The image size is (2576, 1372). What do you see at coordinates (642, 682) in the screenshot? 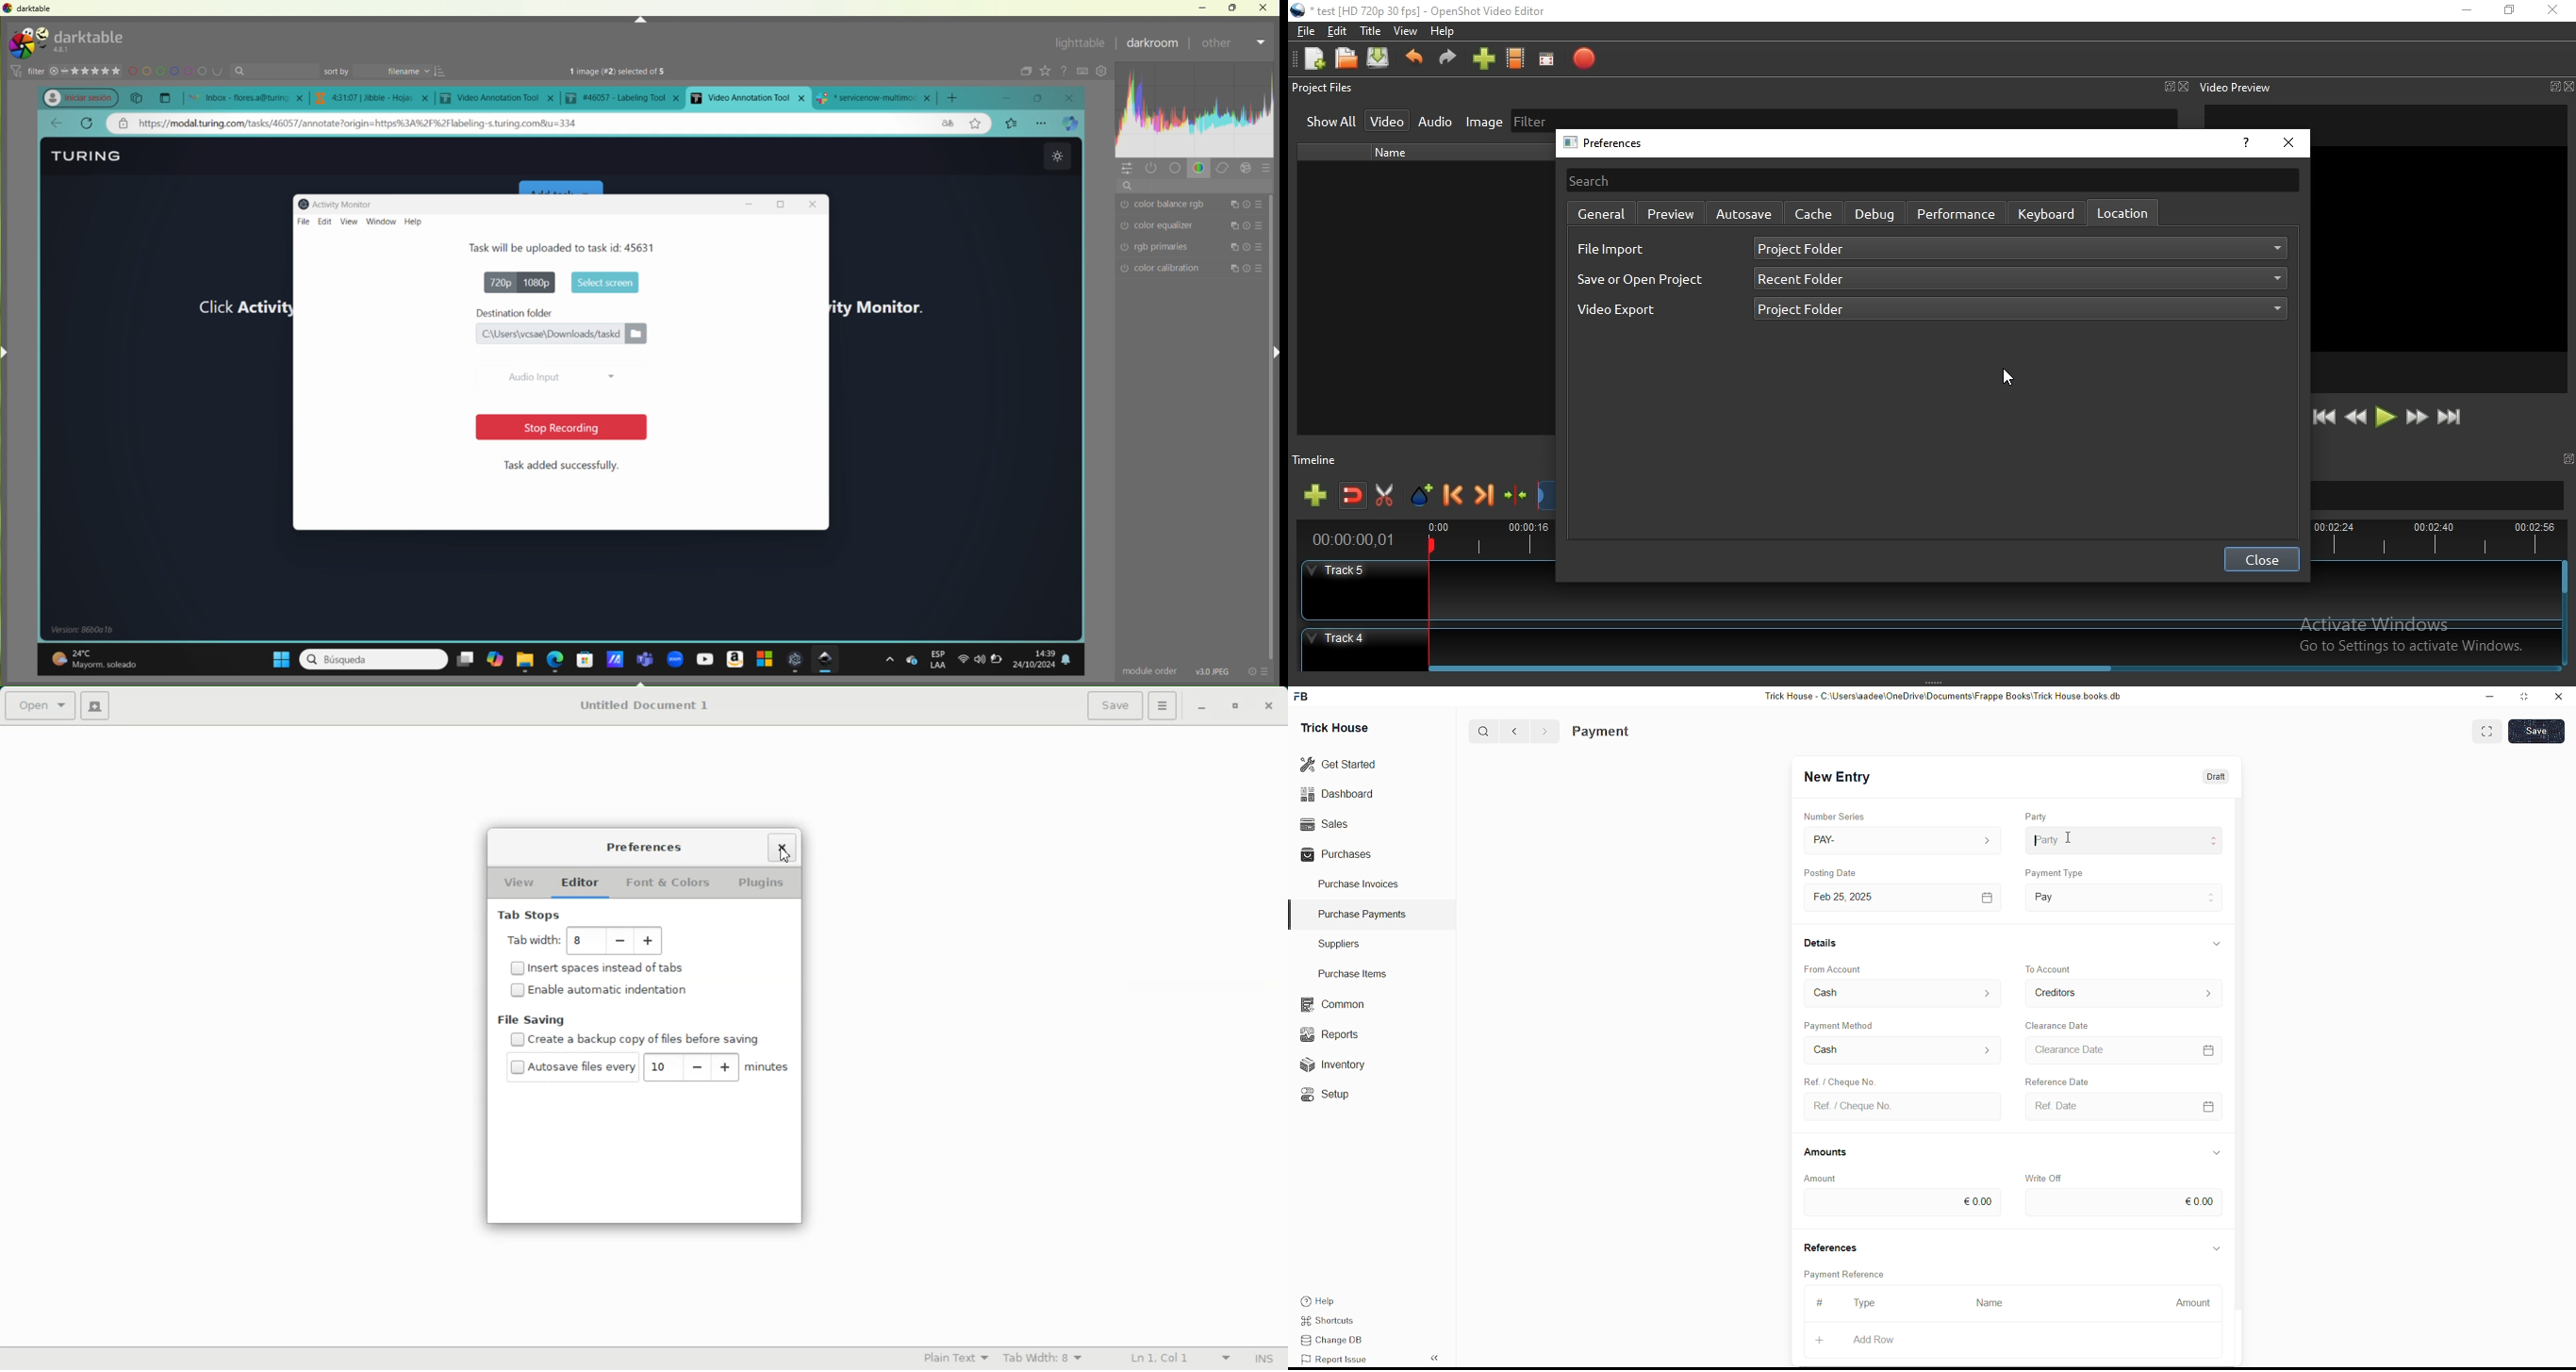
I see `Down` at bounding box center [642, 682].